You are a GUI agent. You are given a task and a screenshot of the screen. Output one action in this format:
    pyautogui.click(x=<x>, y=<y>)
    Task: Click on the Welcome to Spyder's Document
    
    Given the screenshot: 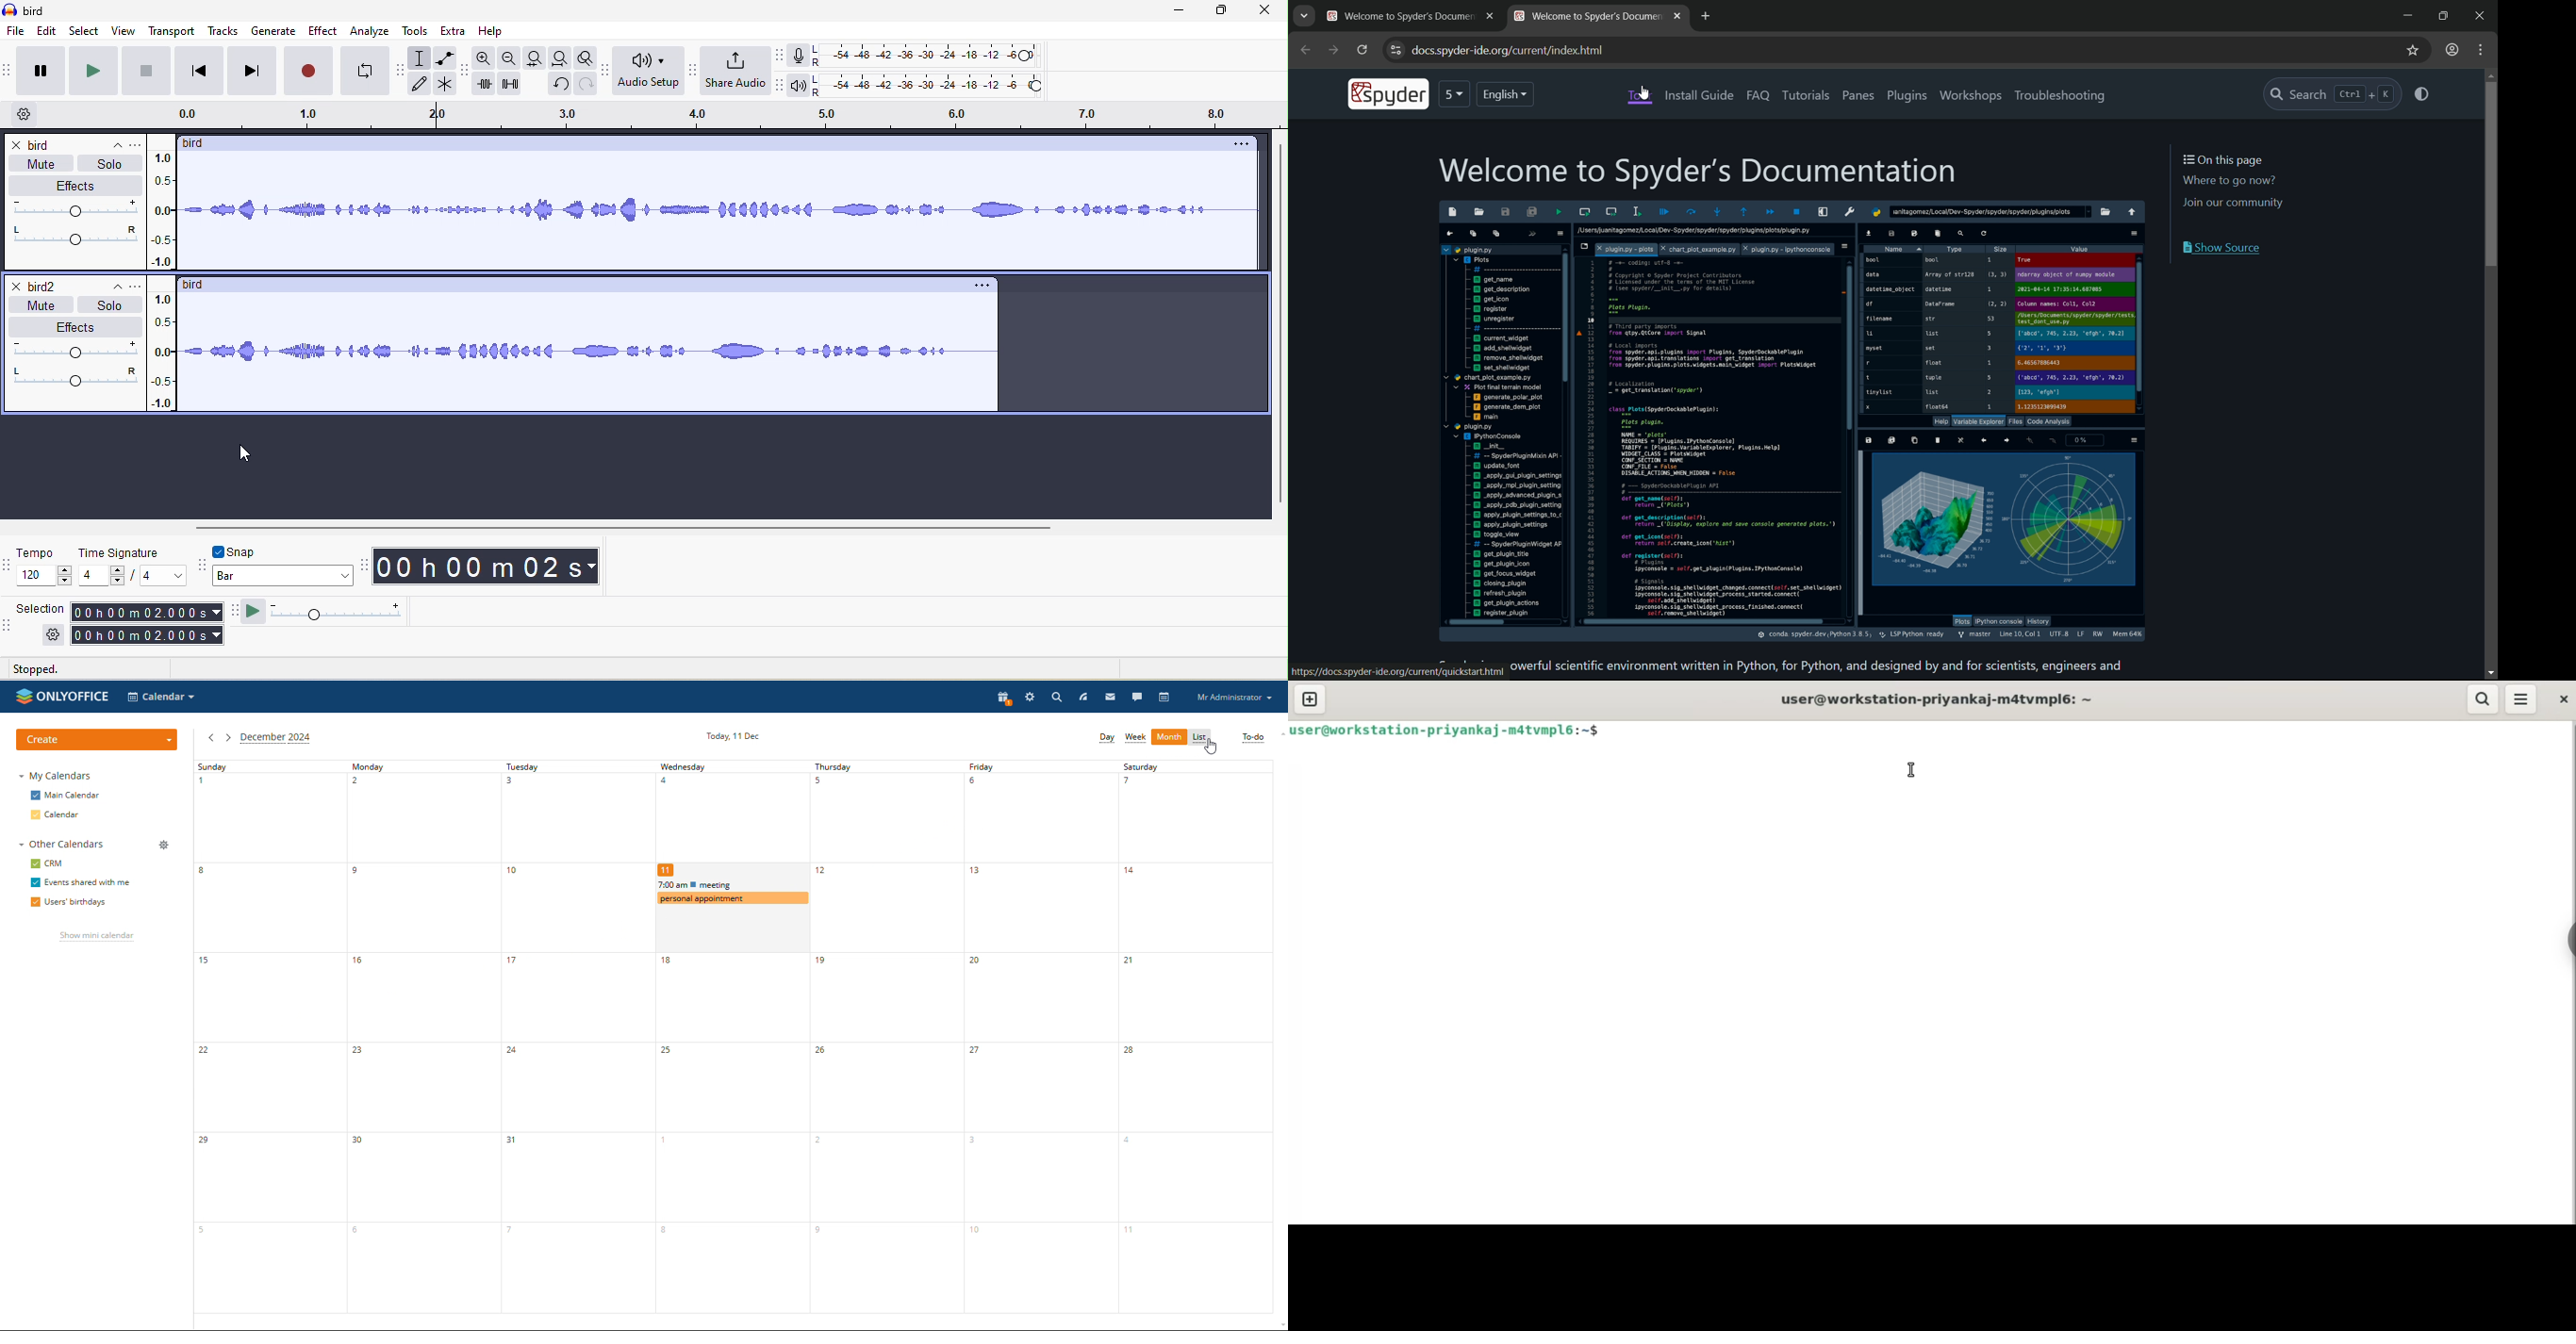 What is the action you would take?
    pyautogui.click(x=1396, y=16)
    